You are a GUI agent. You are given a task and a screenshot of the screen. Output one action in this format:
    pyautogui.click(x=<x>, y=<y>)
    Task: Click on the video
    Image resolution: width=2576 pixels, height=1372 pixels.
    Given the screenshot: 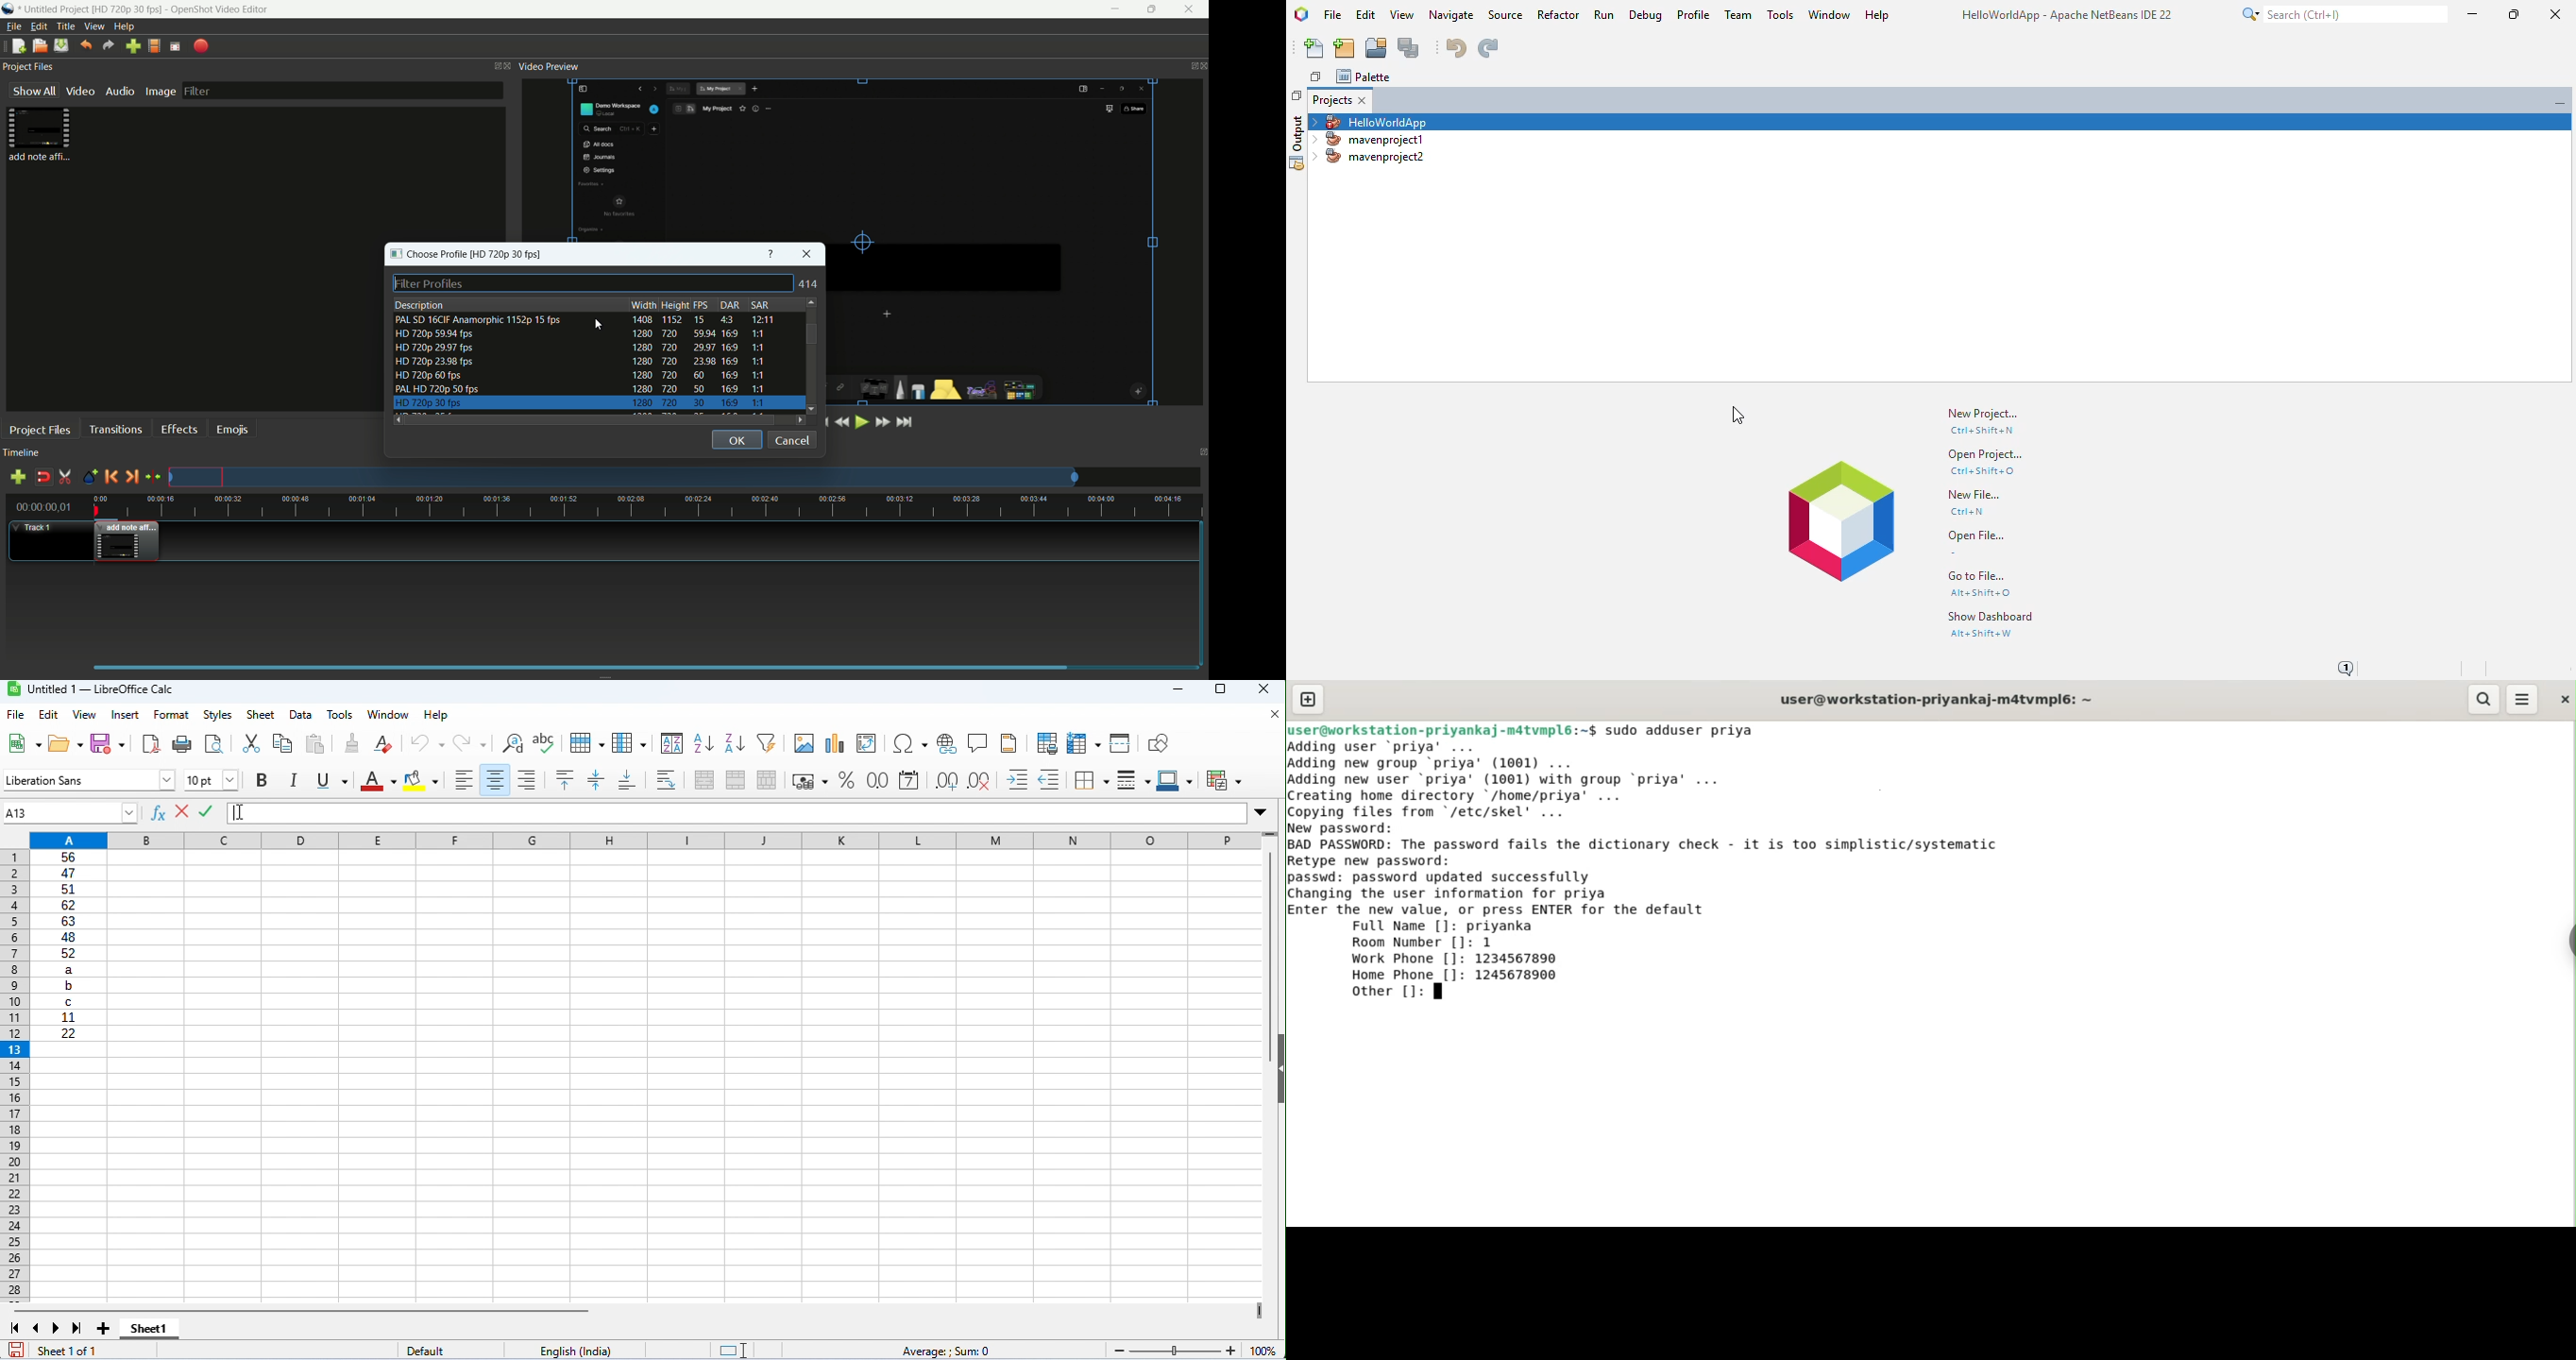 What is the action you would take?
    pyautogui.click(x=78, y=92)
    